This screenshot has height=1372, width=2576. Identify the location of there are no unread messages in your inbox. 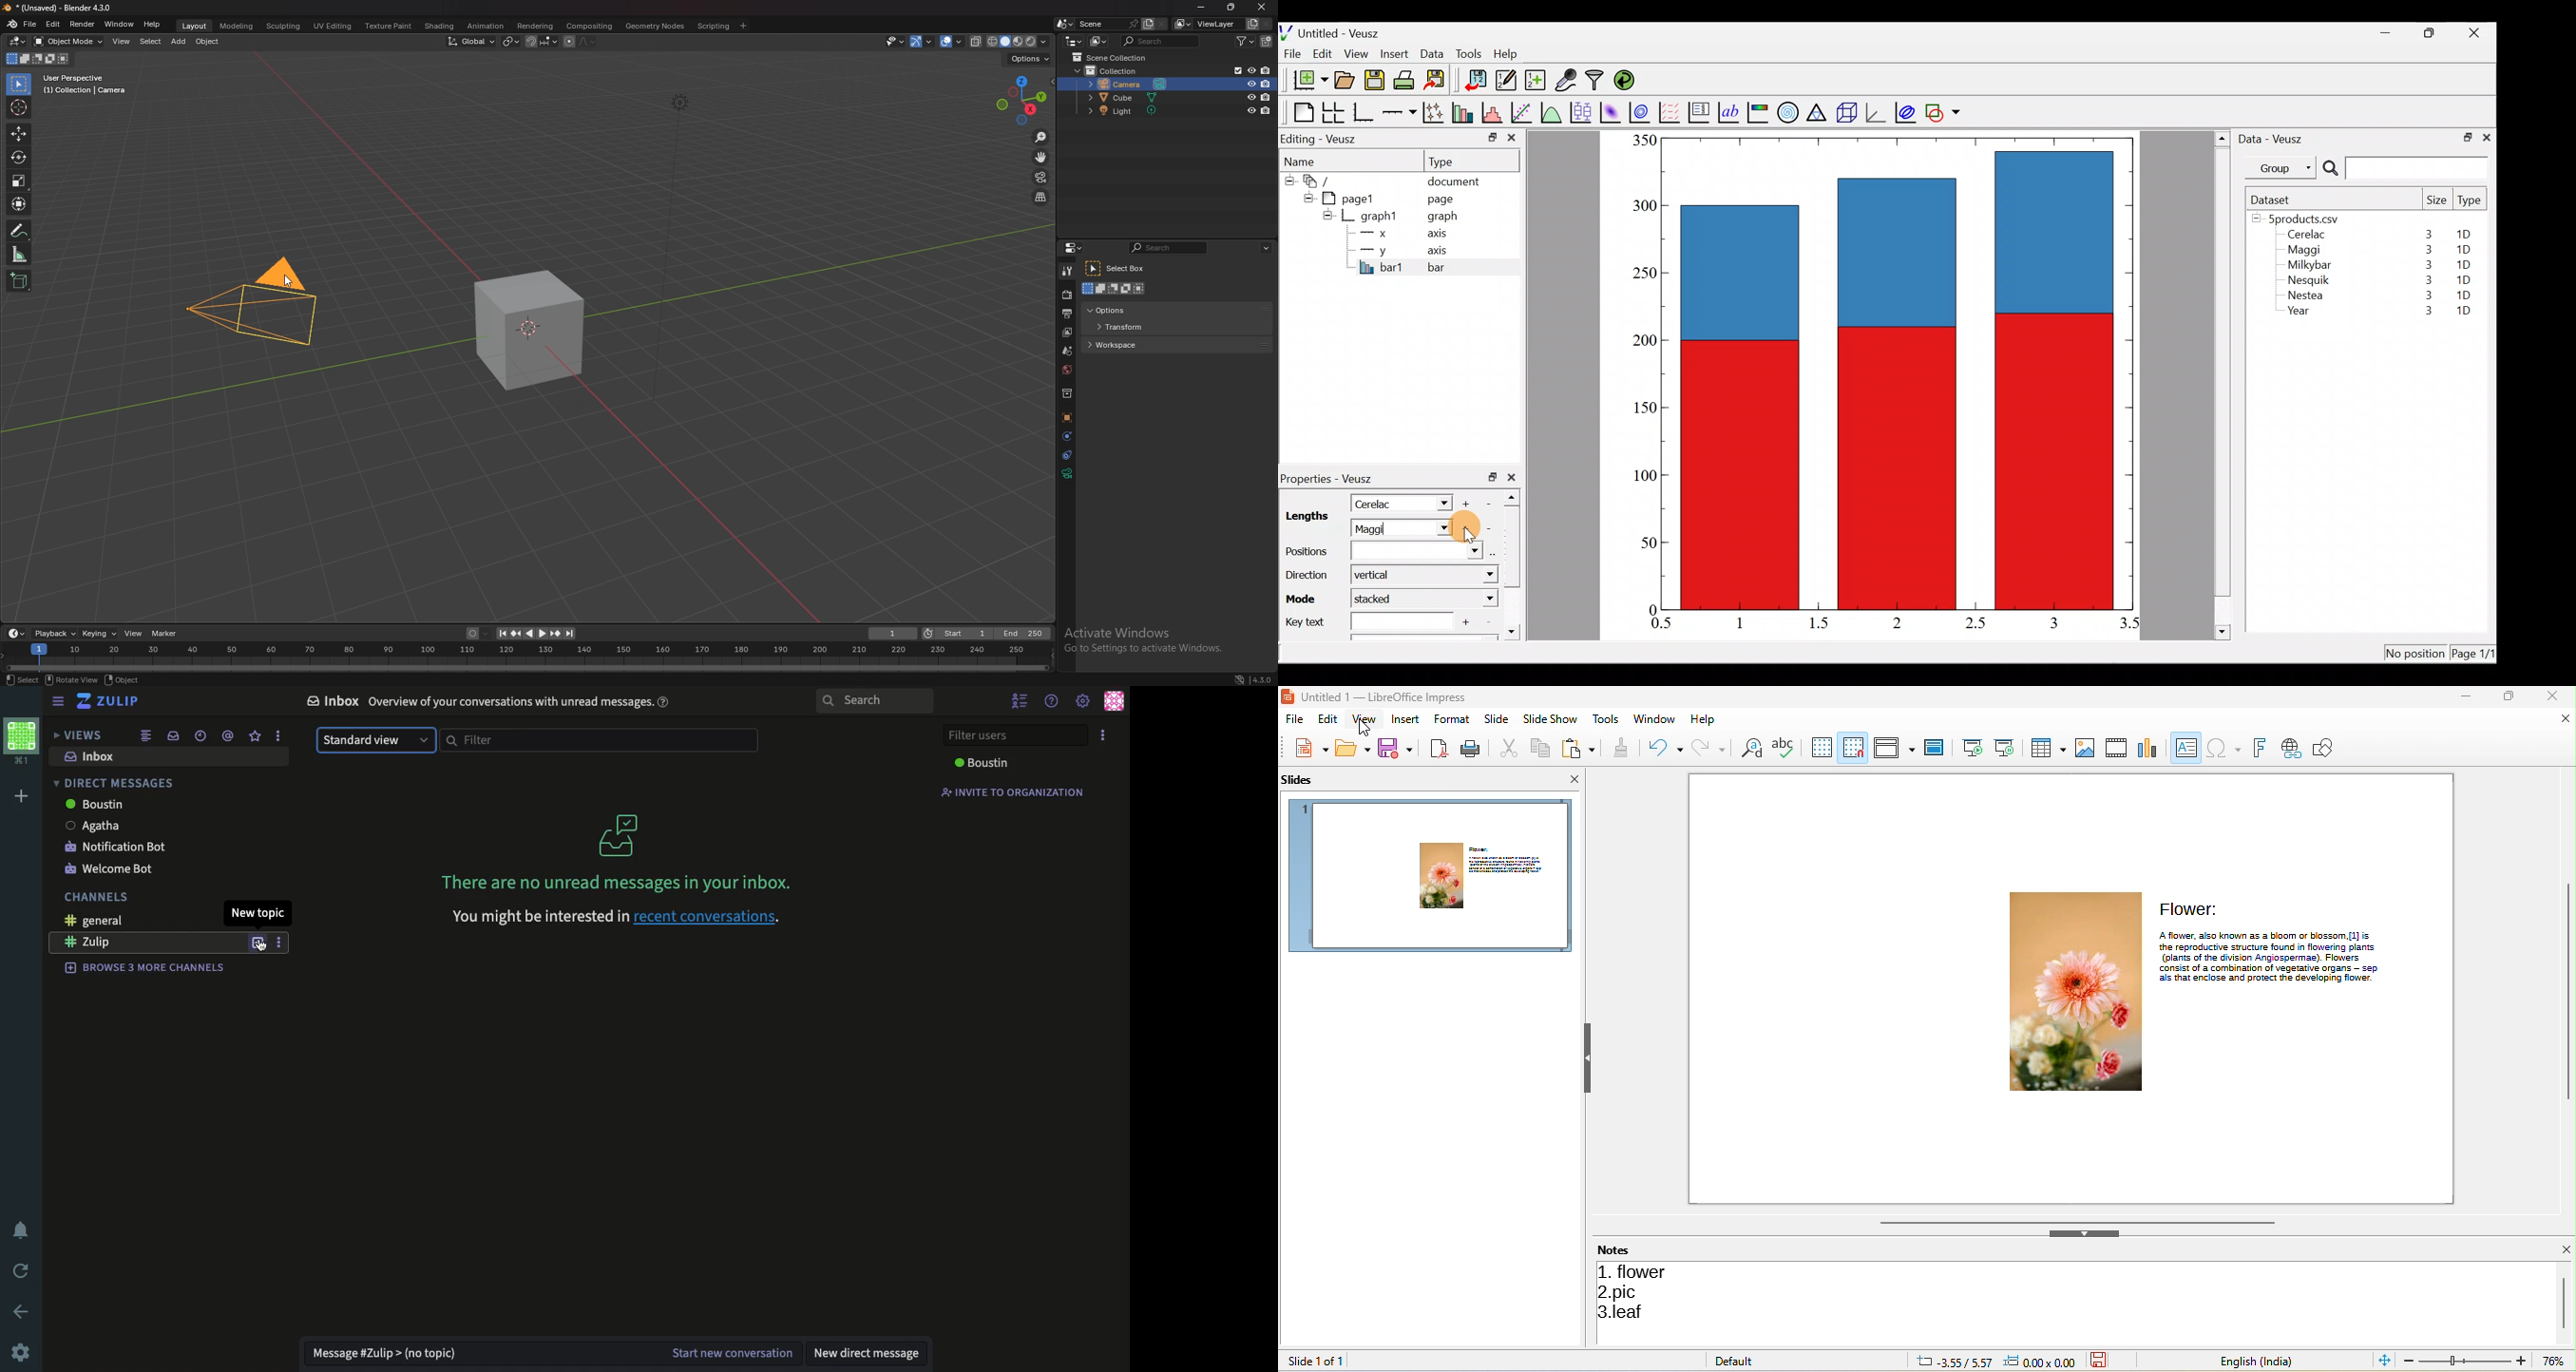
(615, 852).